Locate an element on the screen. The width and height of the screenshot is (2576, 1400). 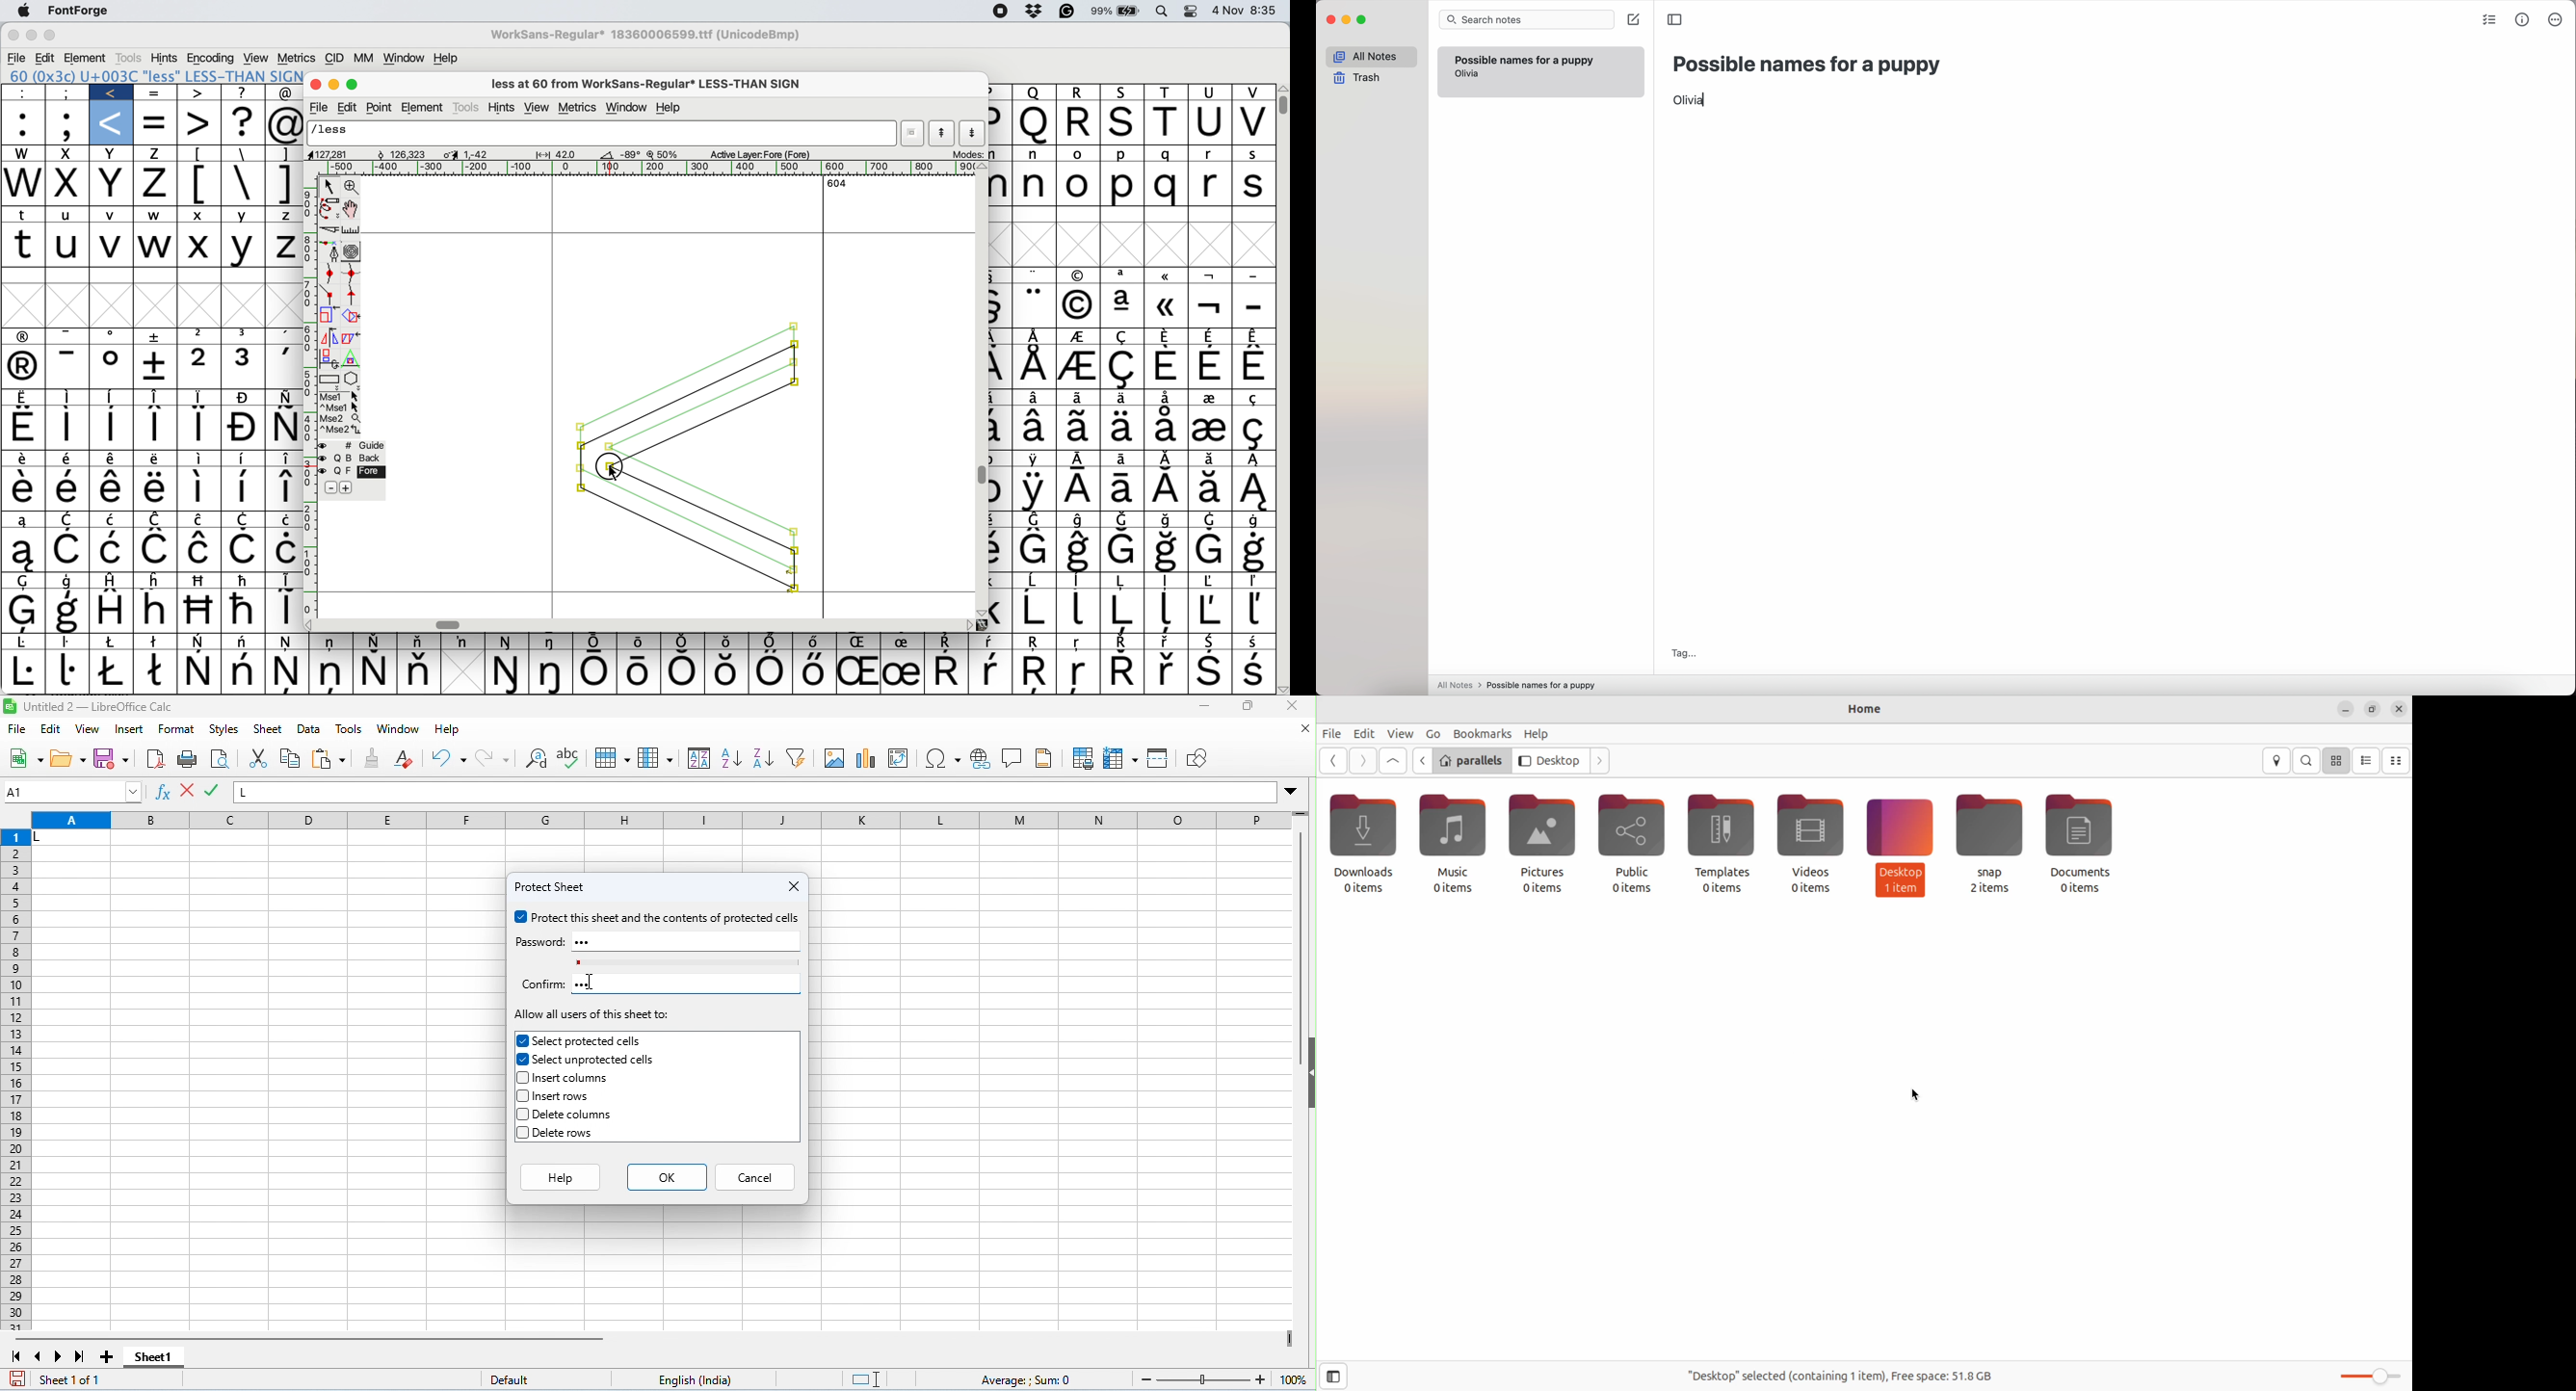
help is located at coordinates (448, 731).